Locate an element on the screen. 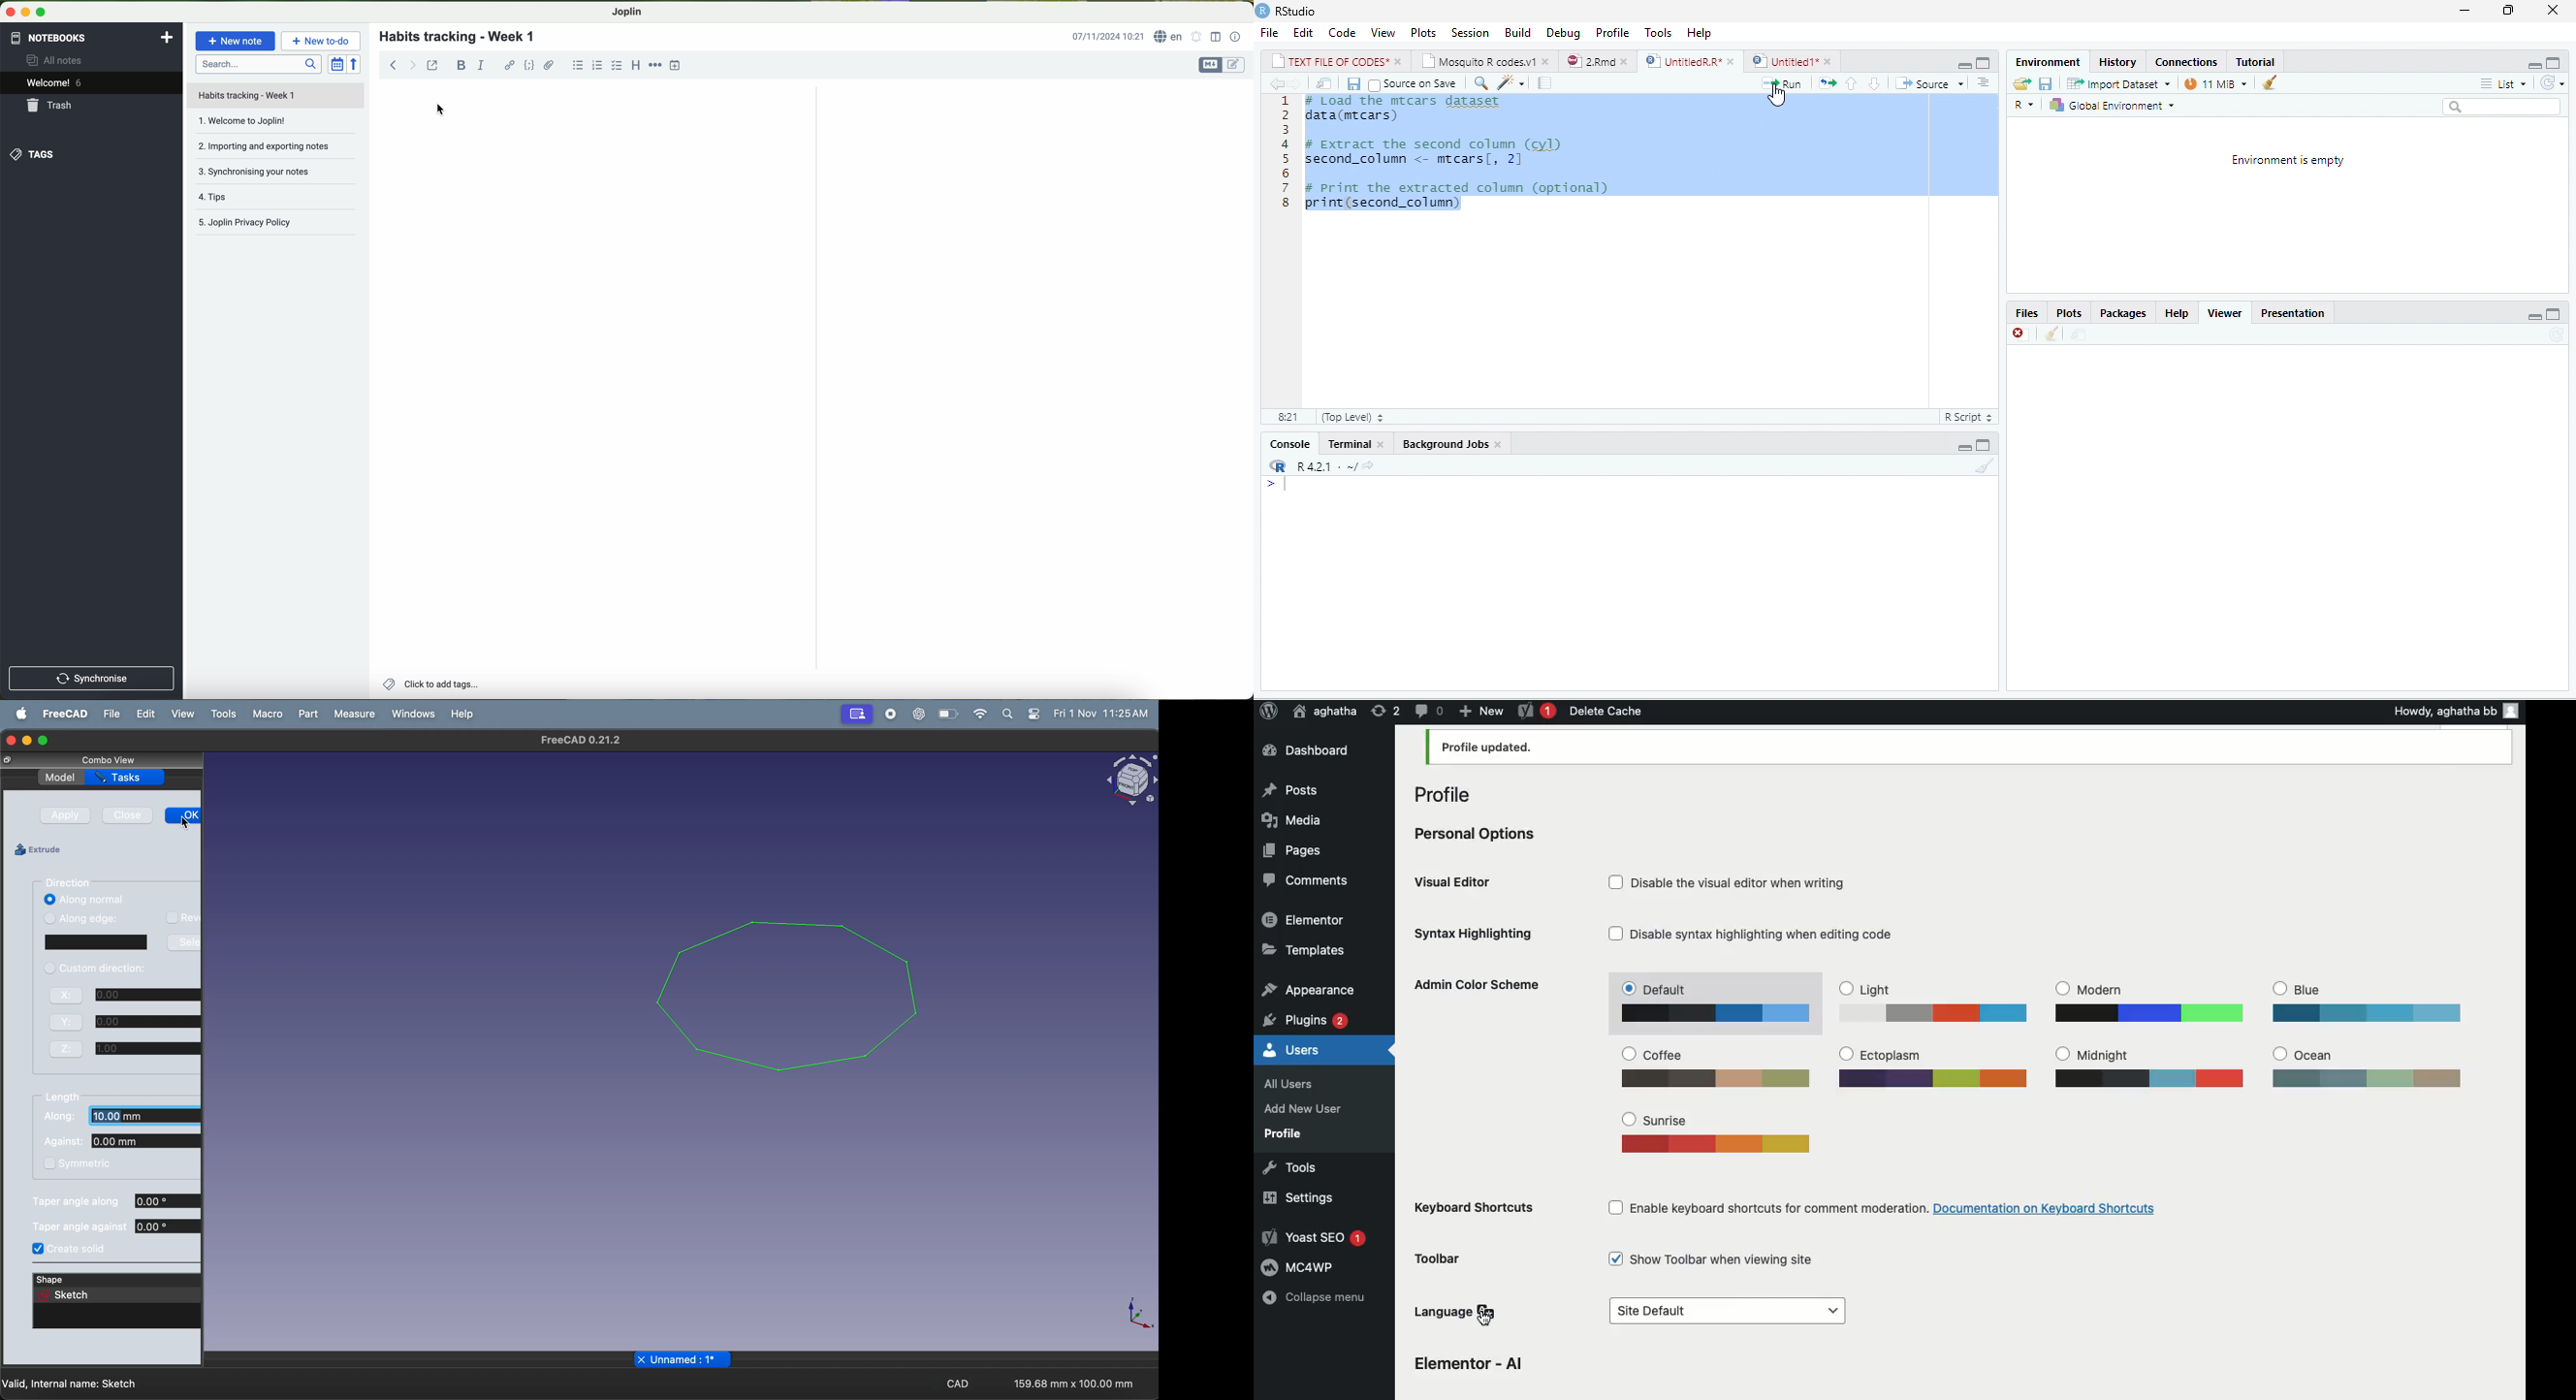 The height and width of the screenshot is (1400, 2576). closing window is located at coordinates (10, 741).